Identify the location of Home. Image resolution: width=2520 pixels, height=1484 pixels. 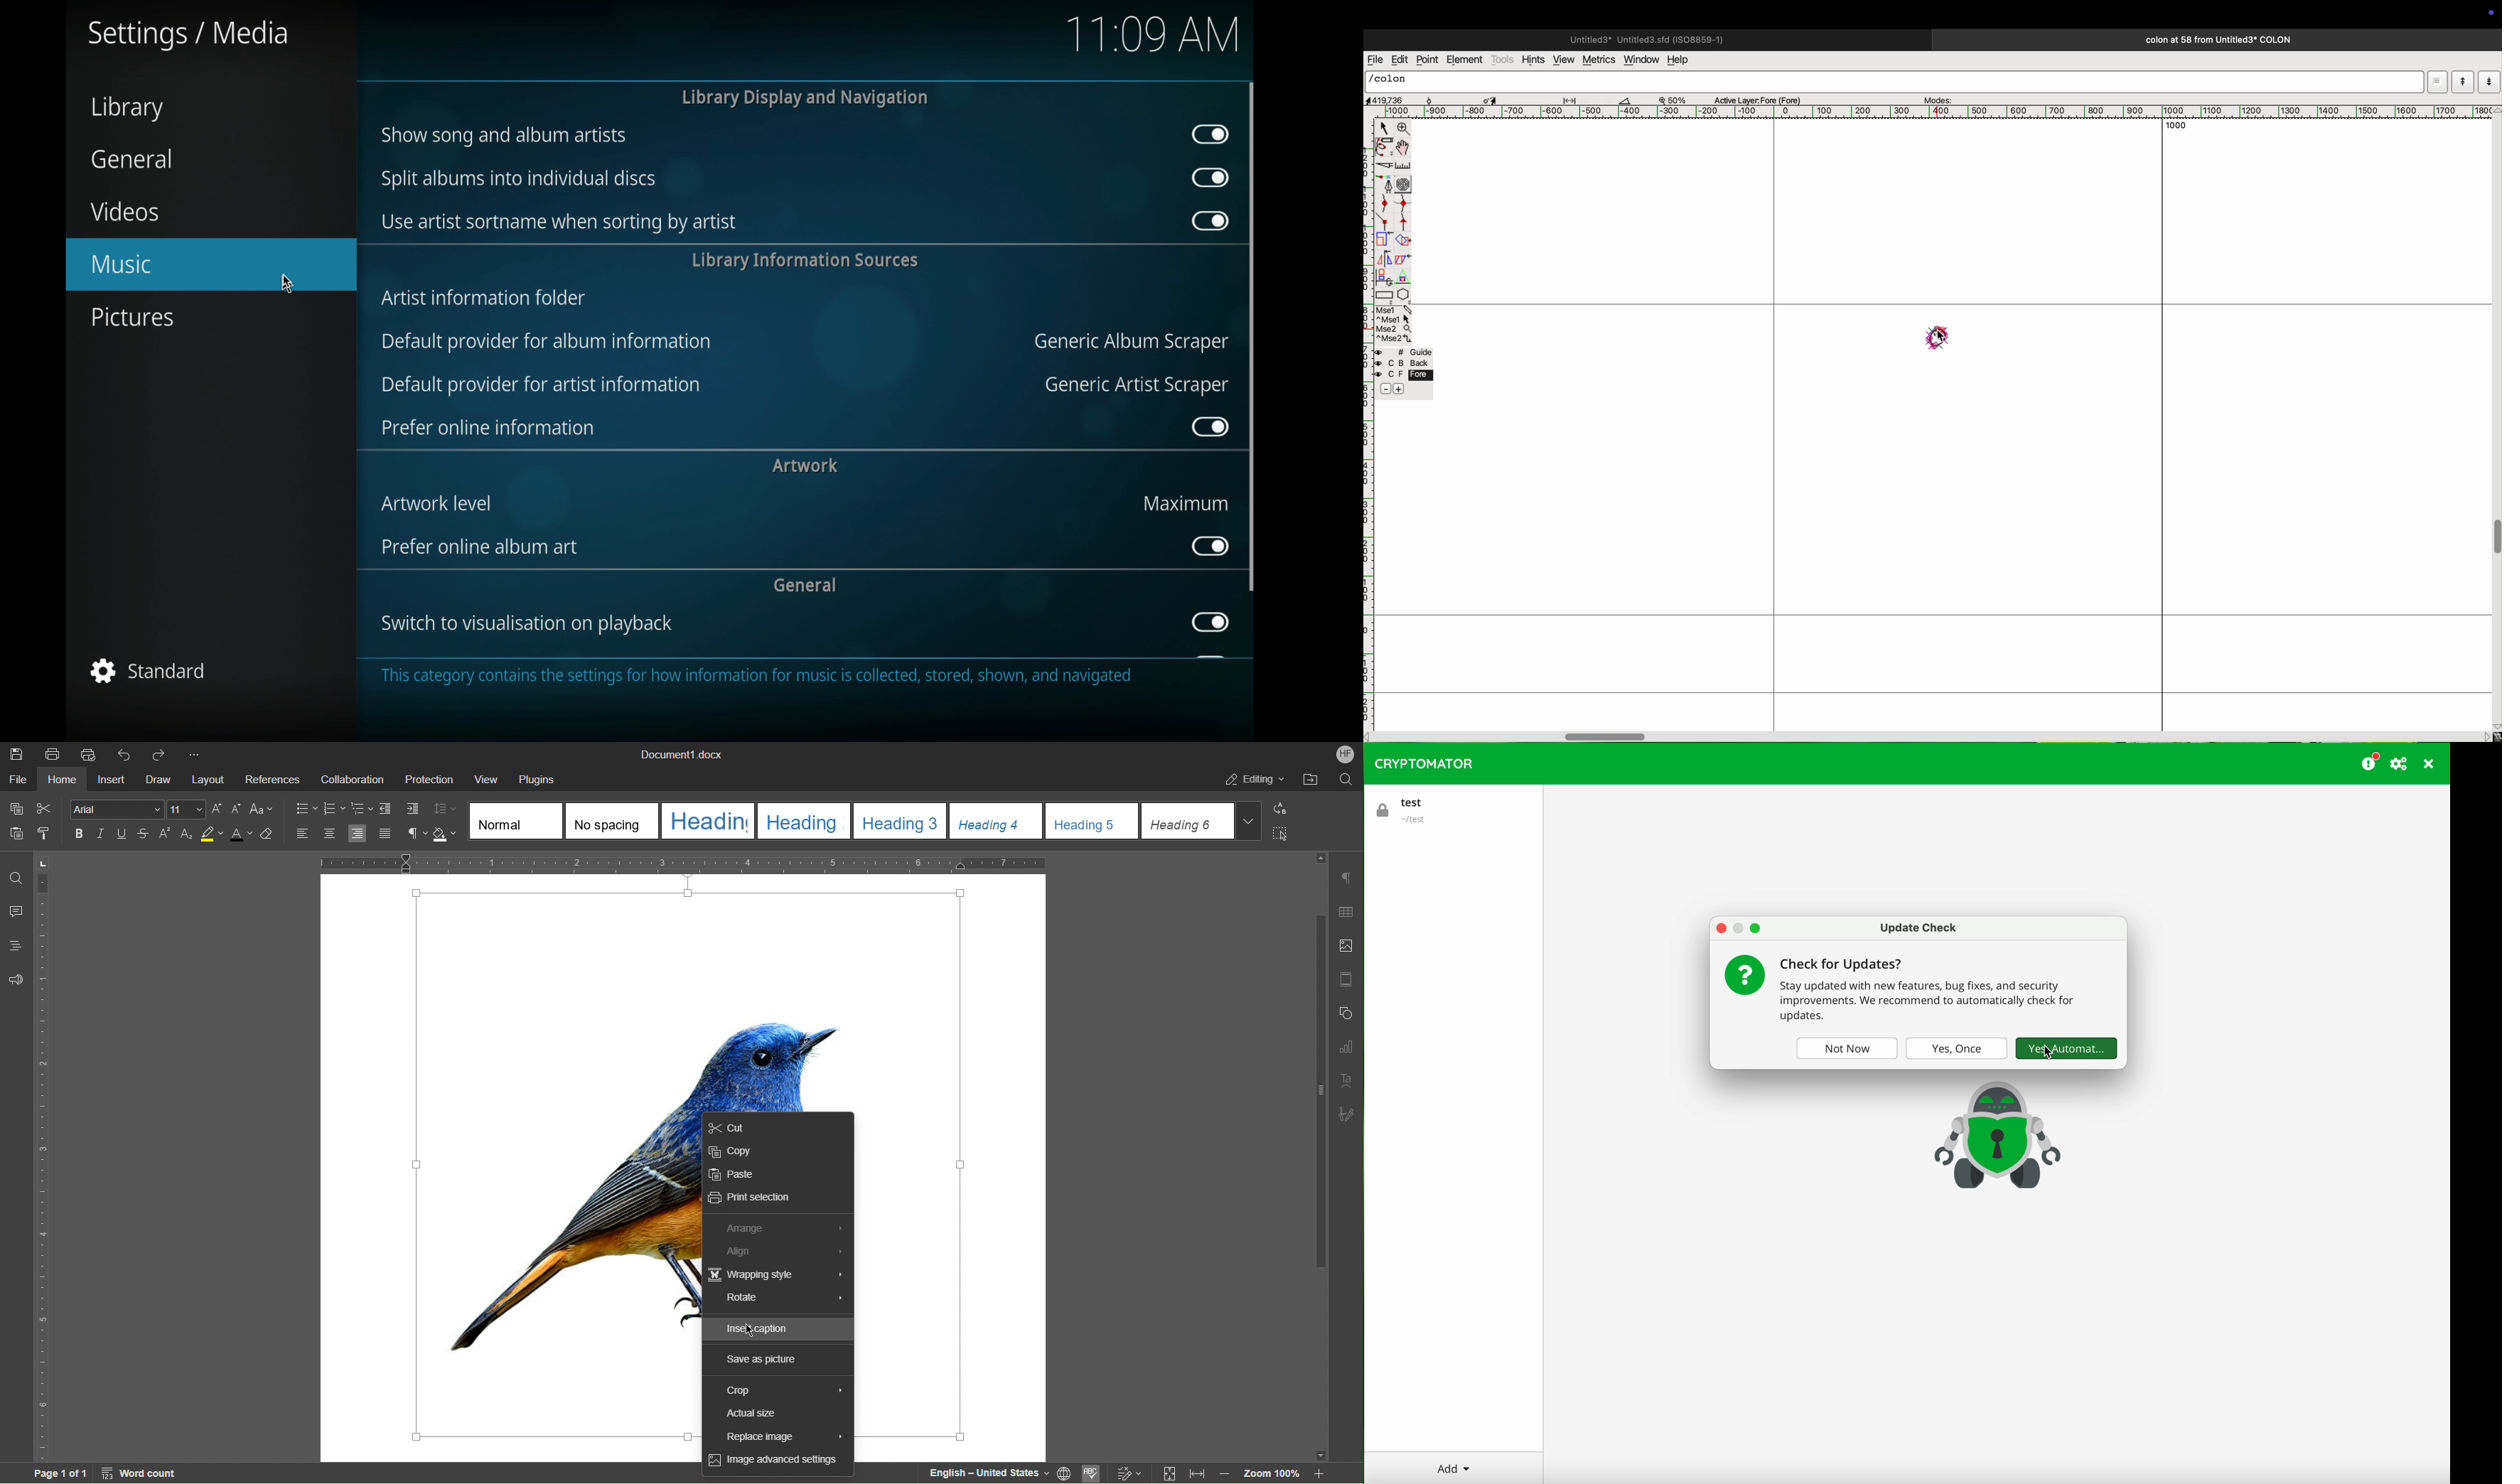
(63, 781).